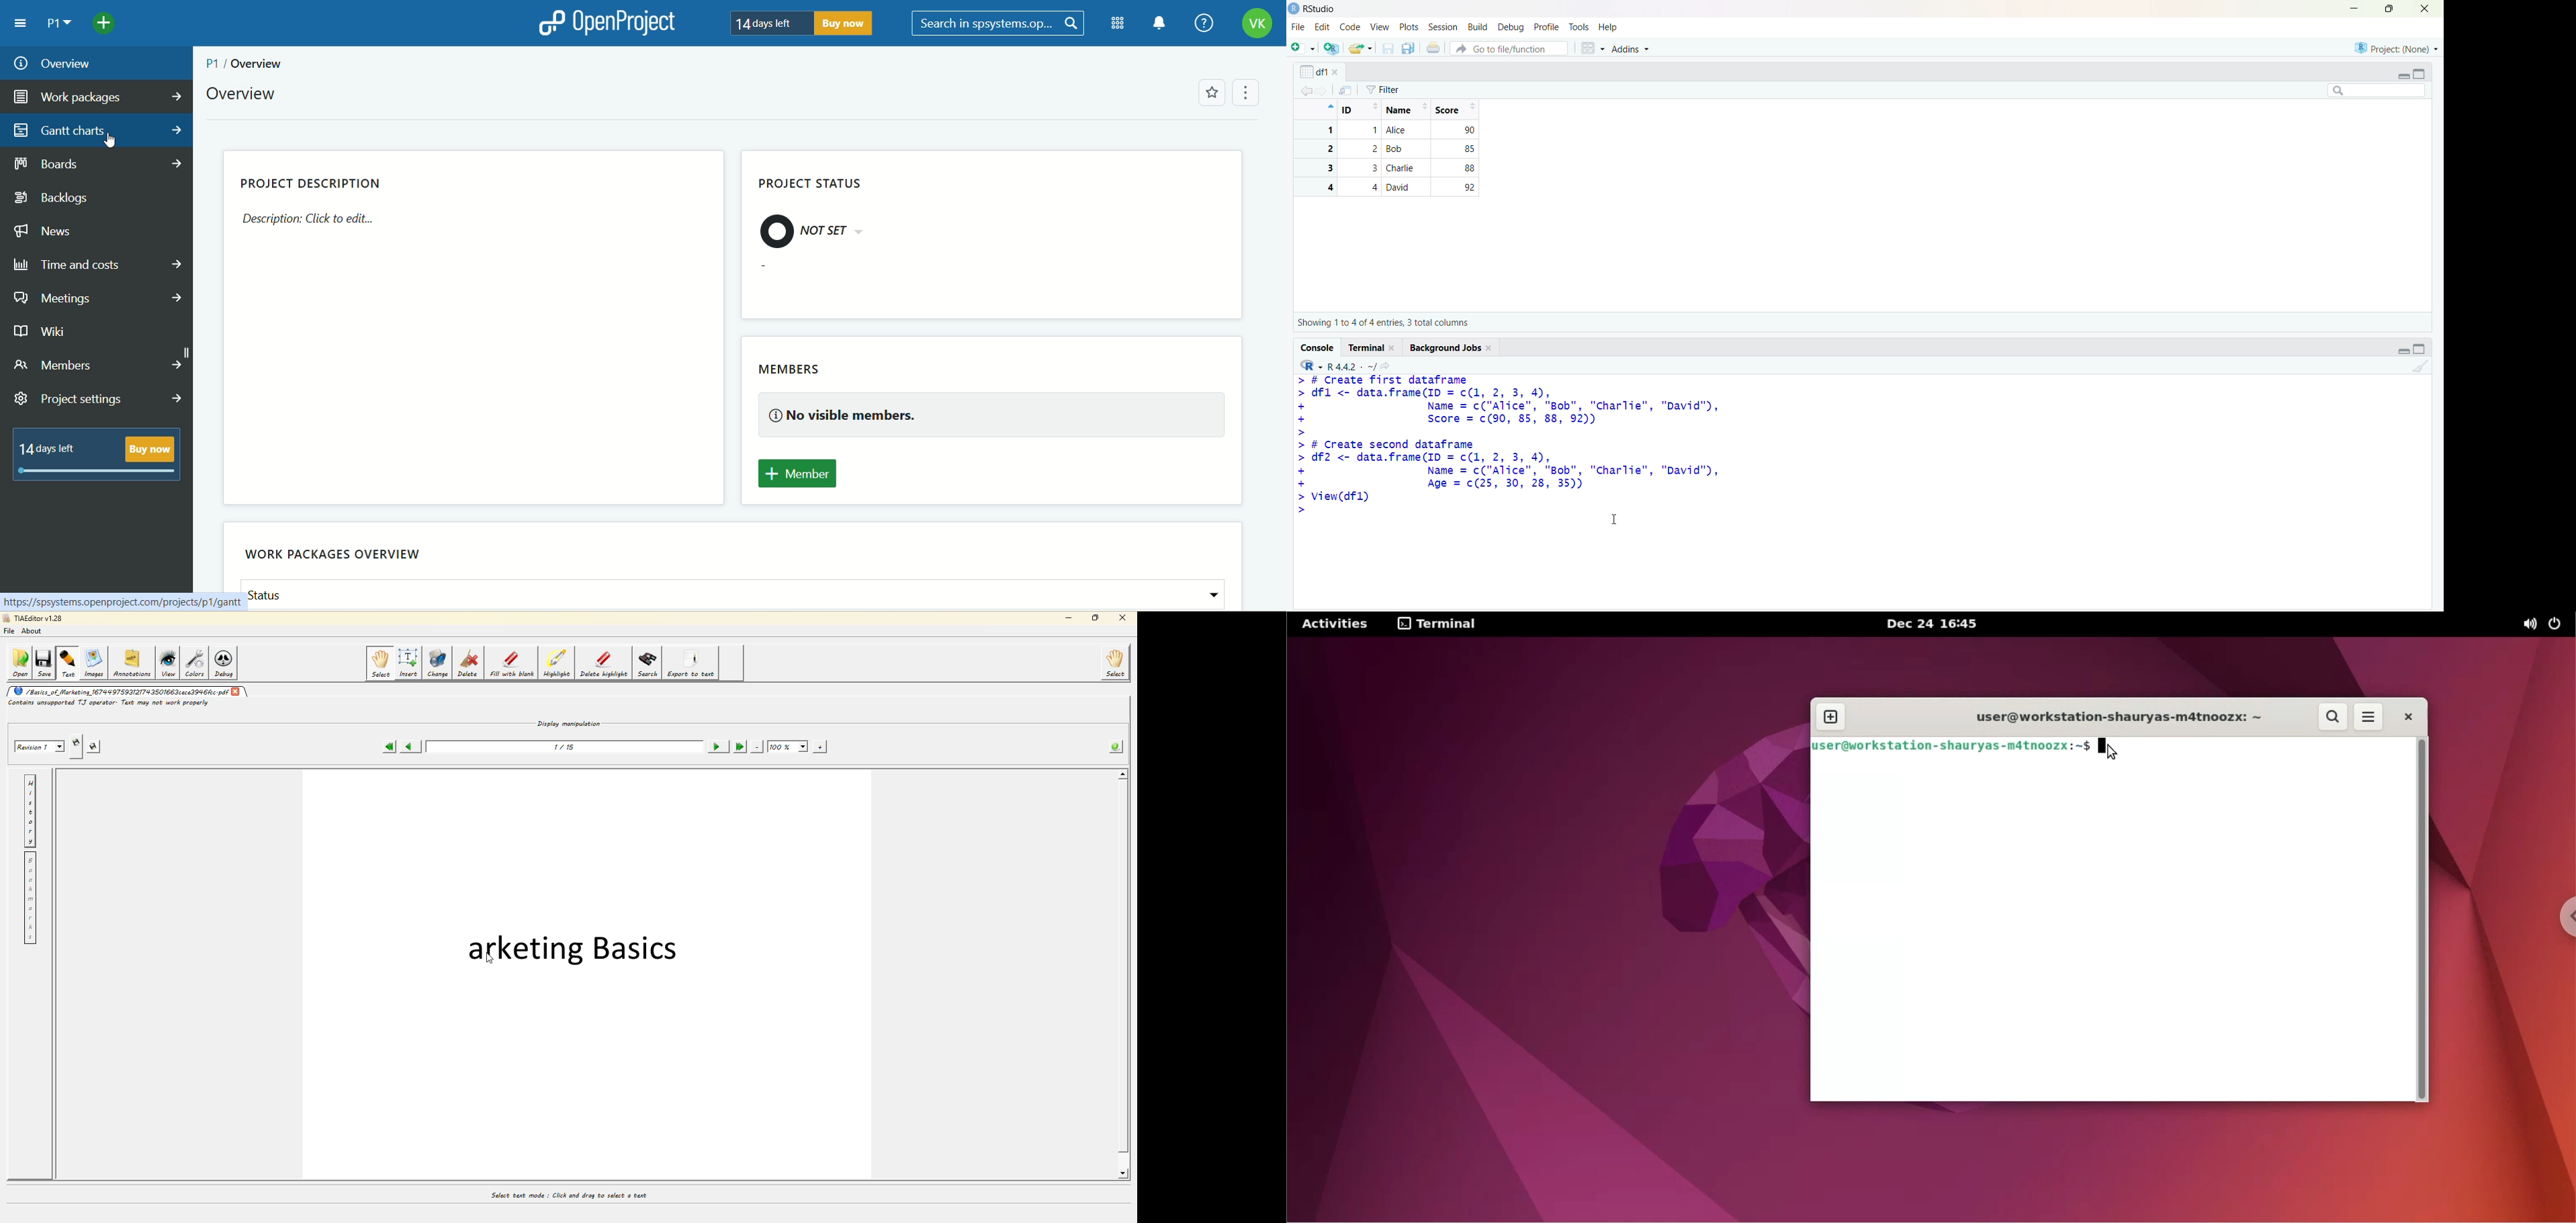 This screenshot has height=1232, width=2576. Describe the element at coordinates (1445, 348) in the screenshot. I see `Background jobs` at that location.